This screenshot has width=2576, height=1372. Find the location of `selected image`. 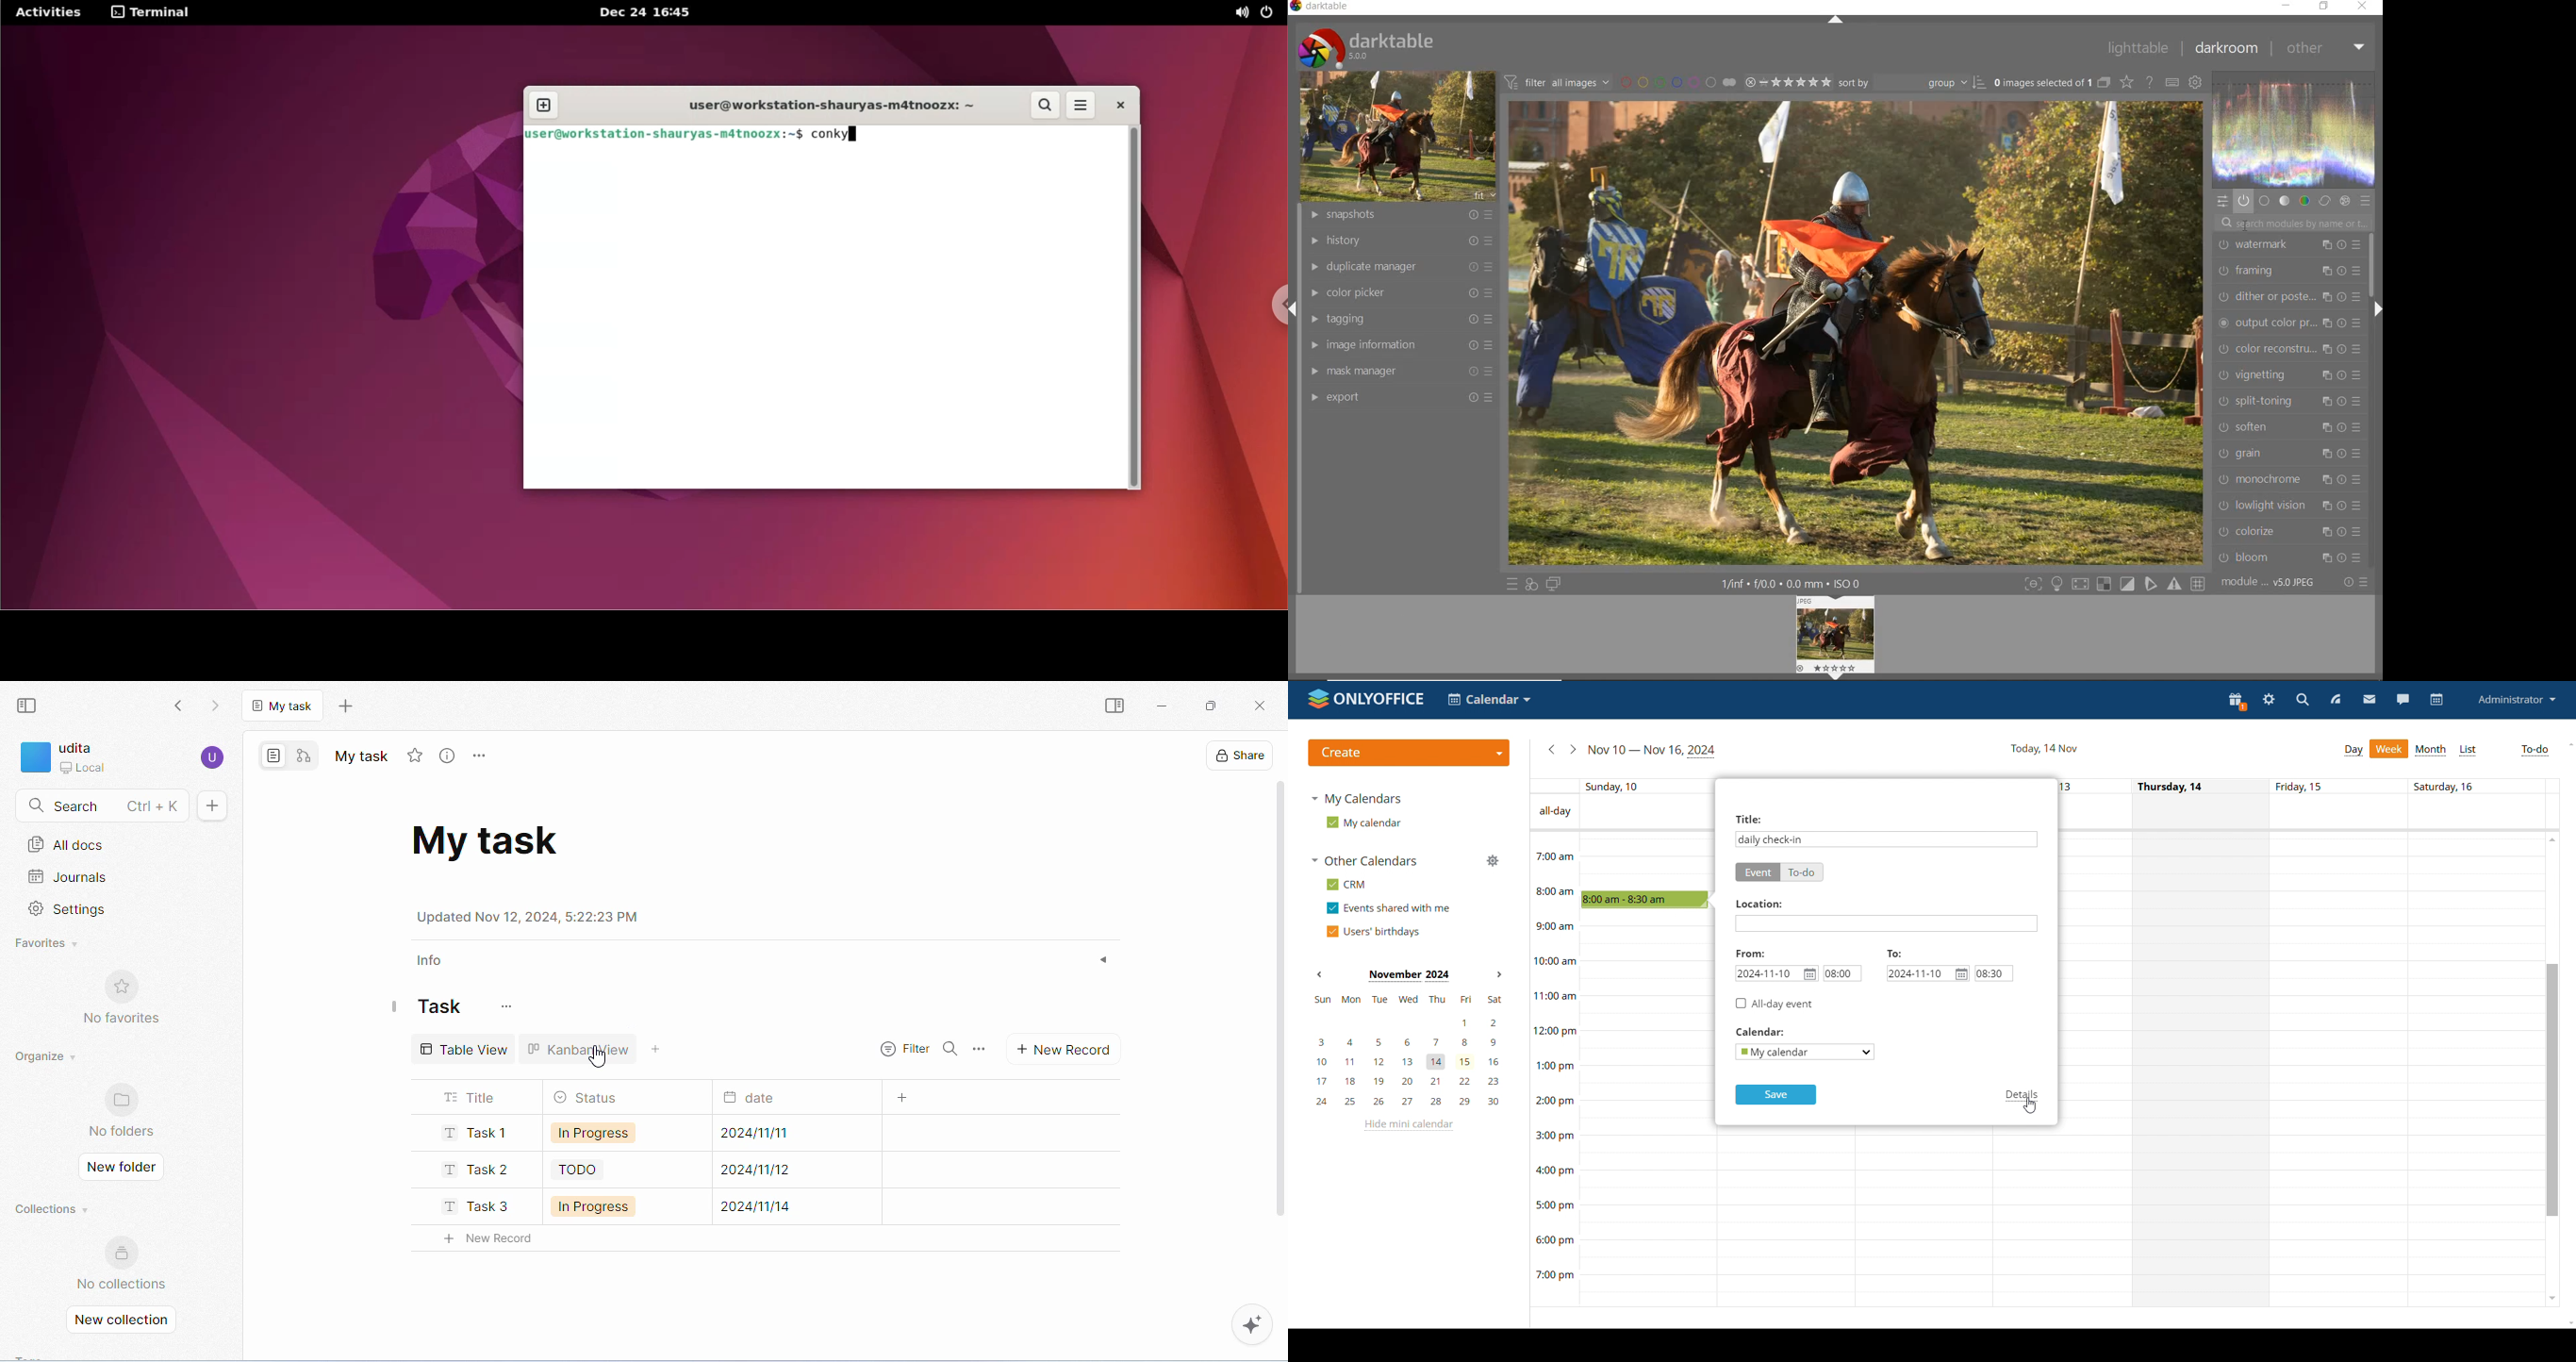

selected image is located at coordinates (1857, 332).